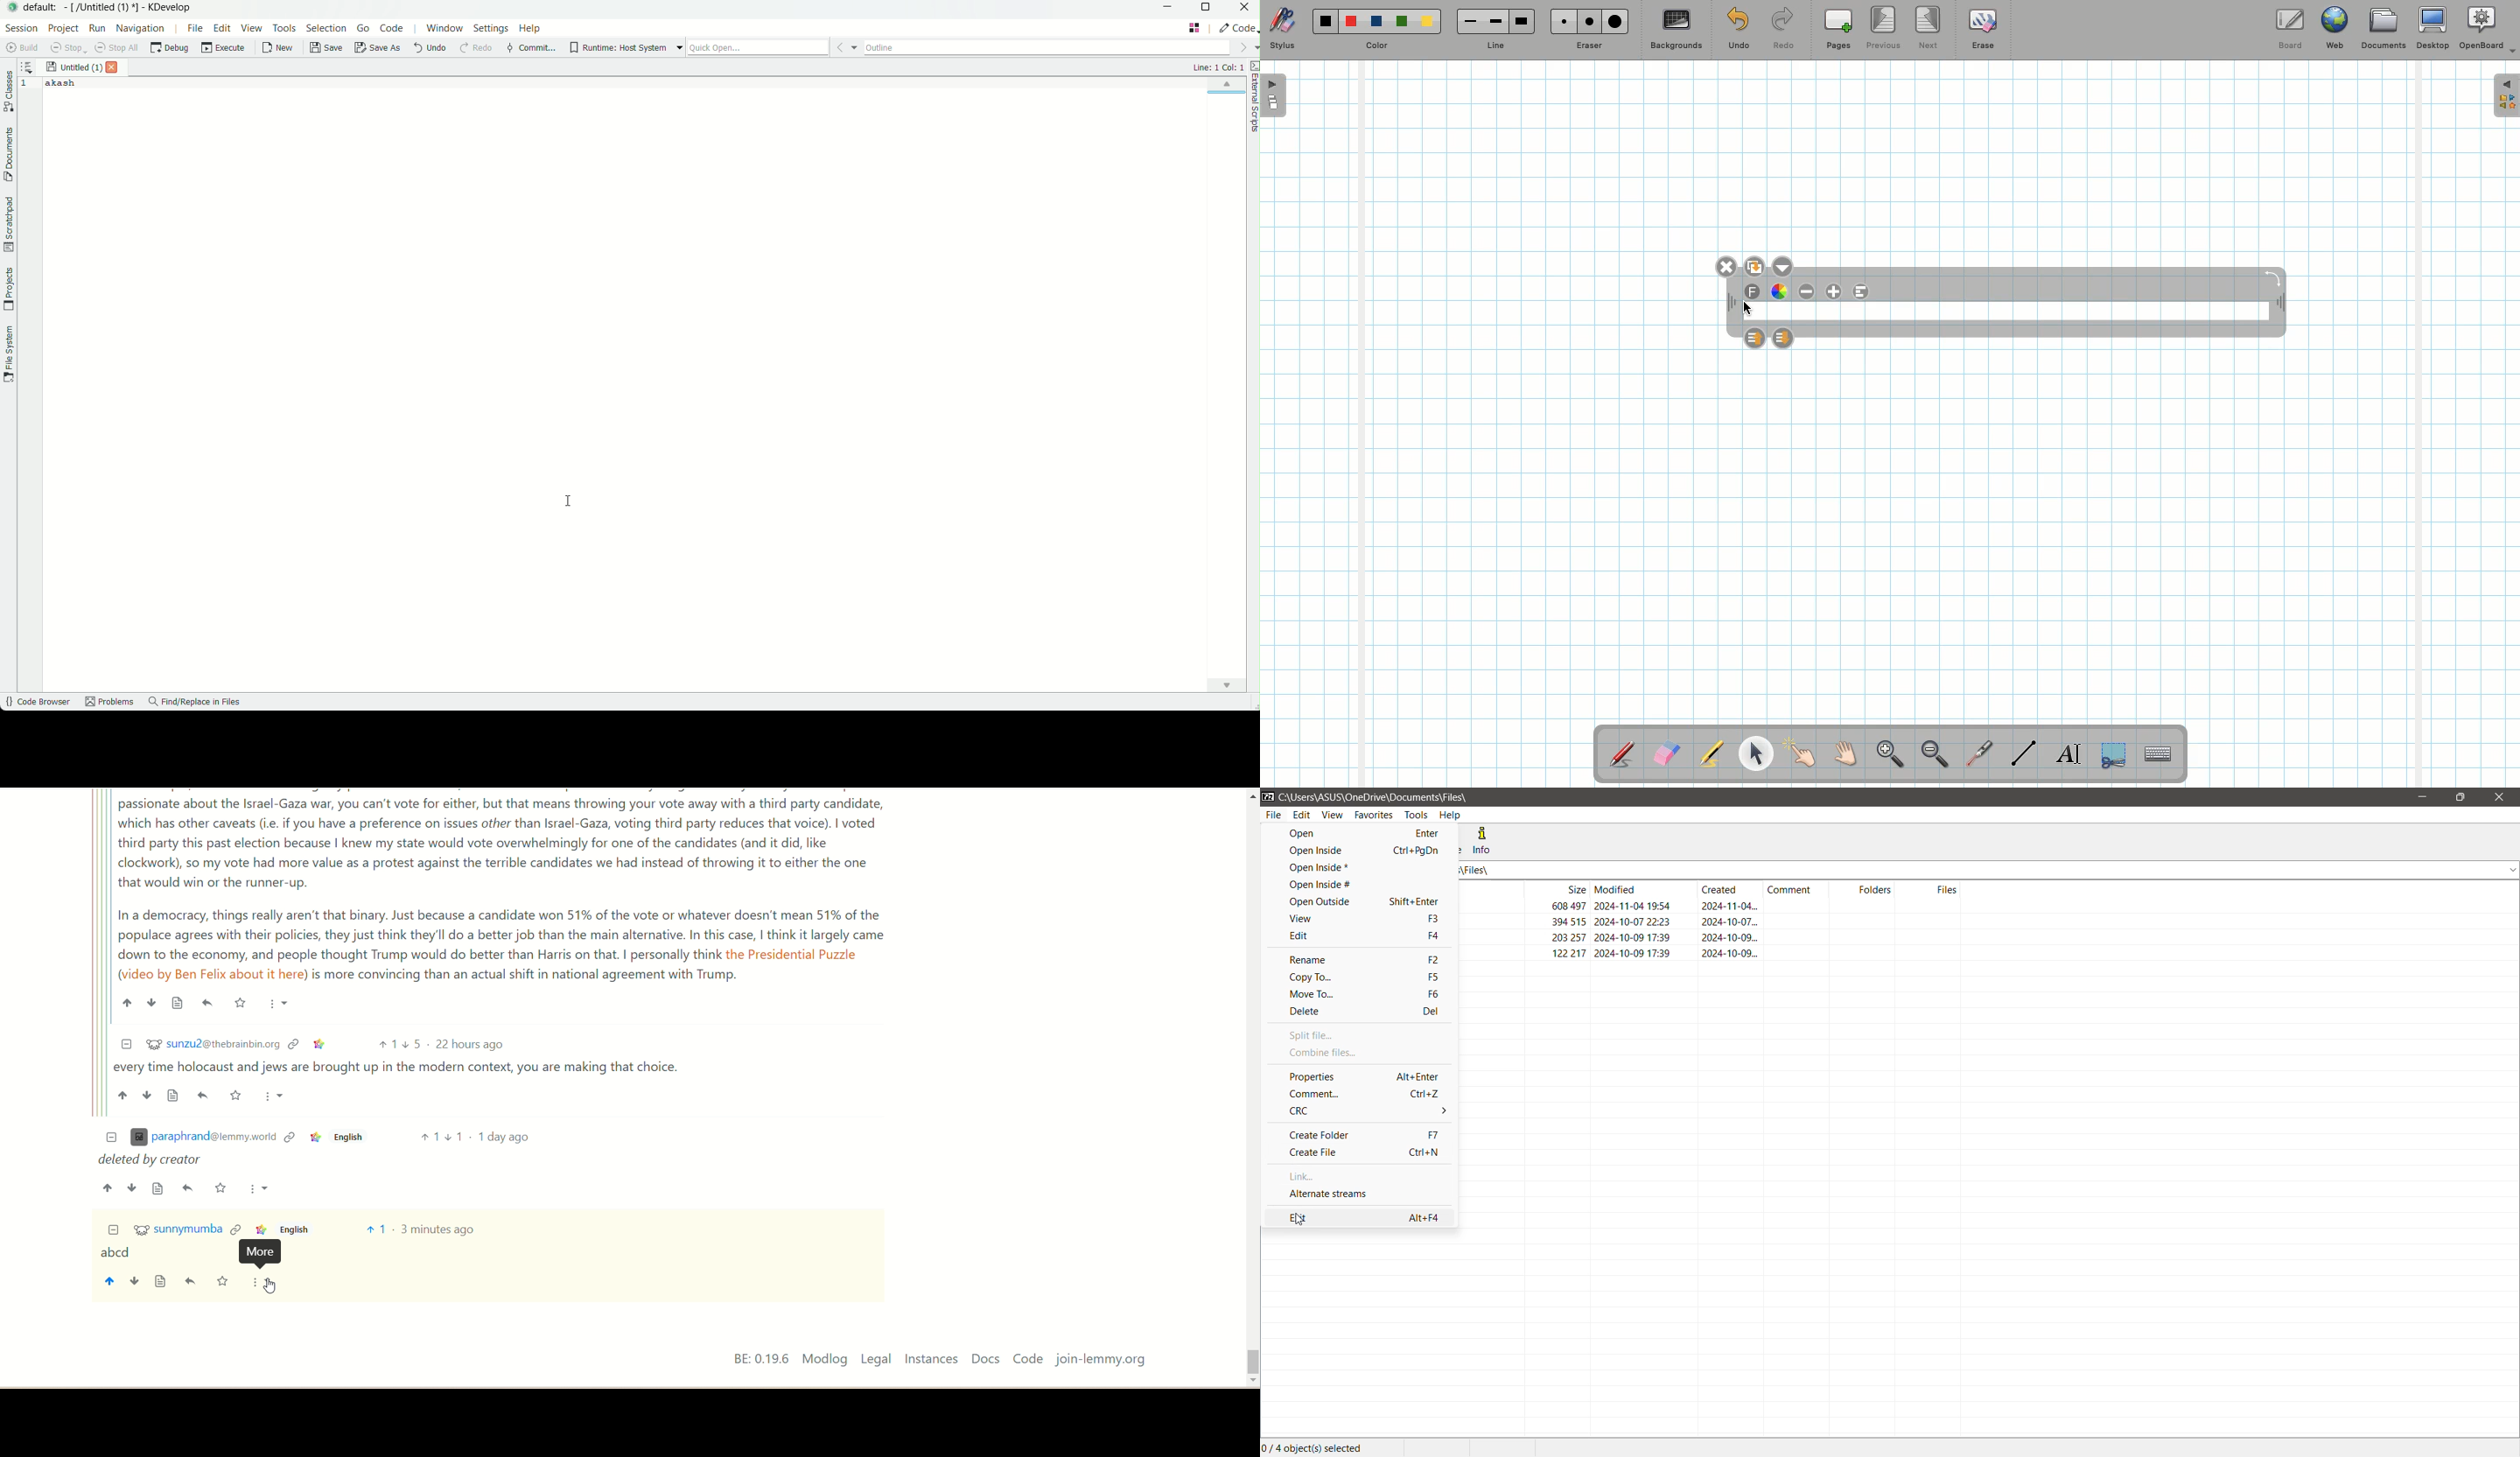 The image size is (2520, 1484). What do you see at coordinates (1364, 919) in the screenshot?
I see `View` at bounding box center [1364, 919].